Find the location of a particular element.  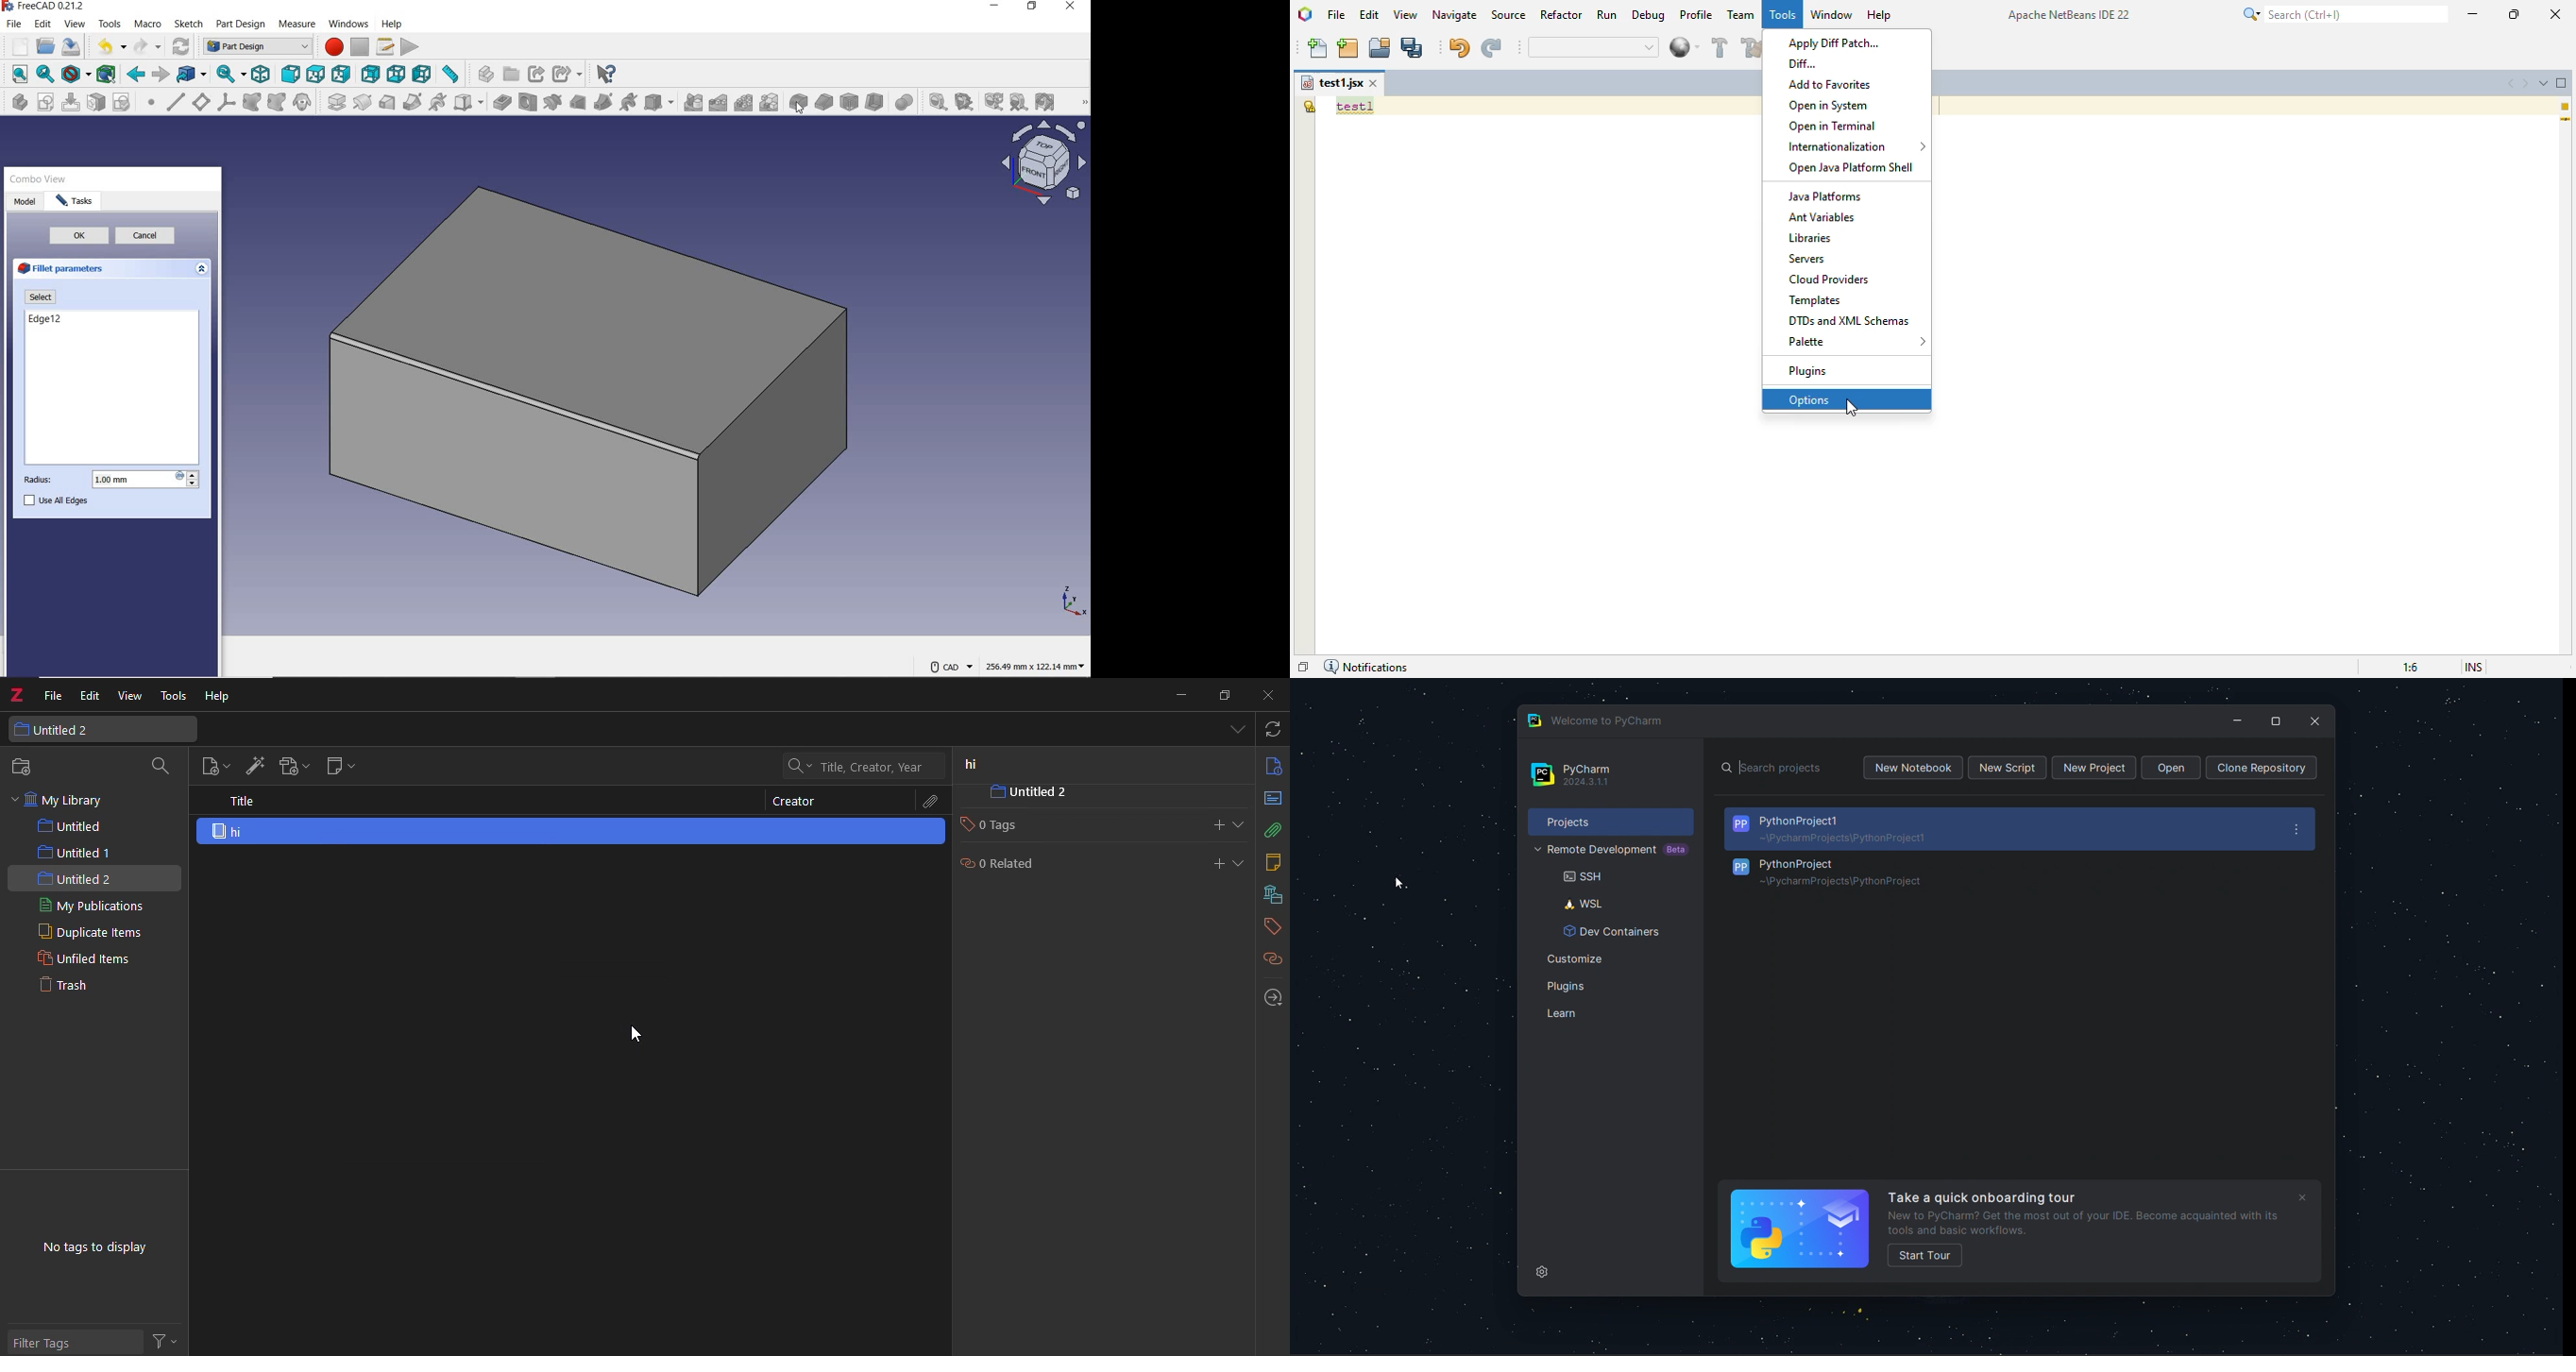

close is located at coordinates (1071, 6).